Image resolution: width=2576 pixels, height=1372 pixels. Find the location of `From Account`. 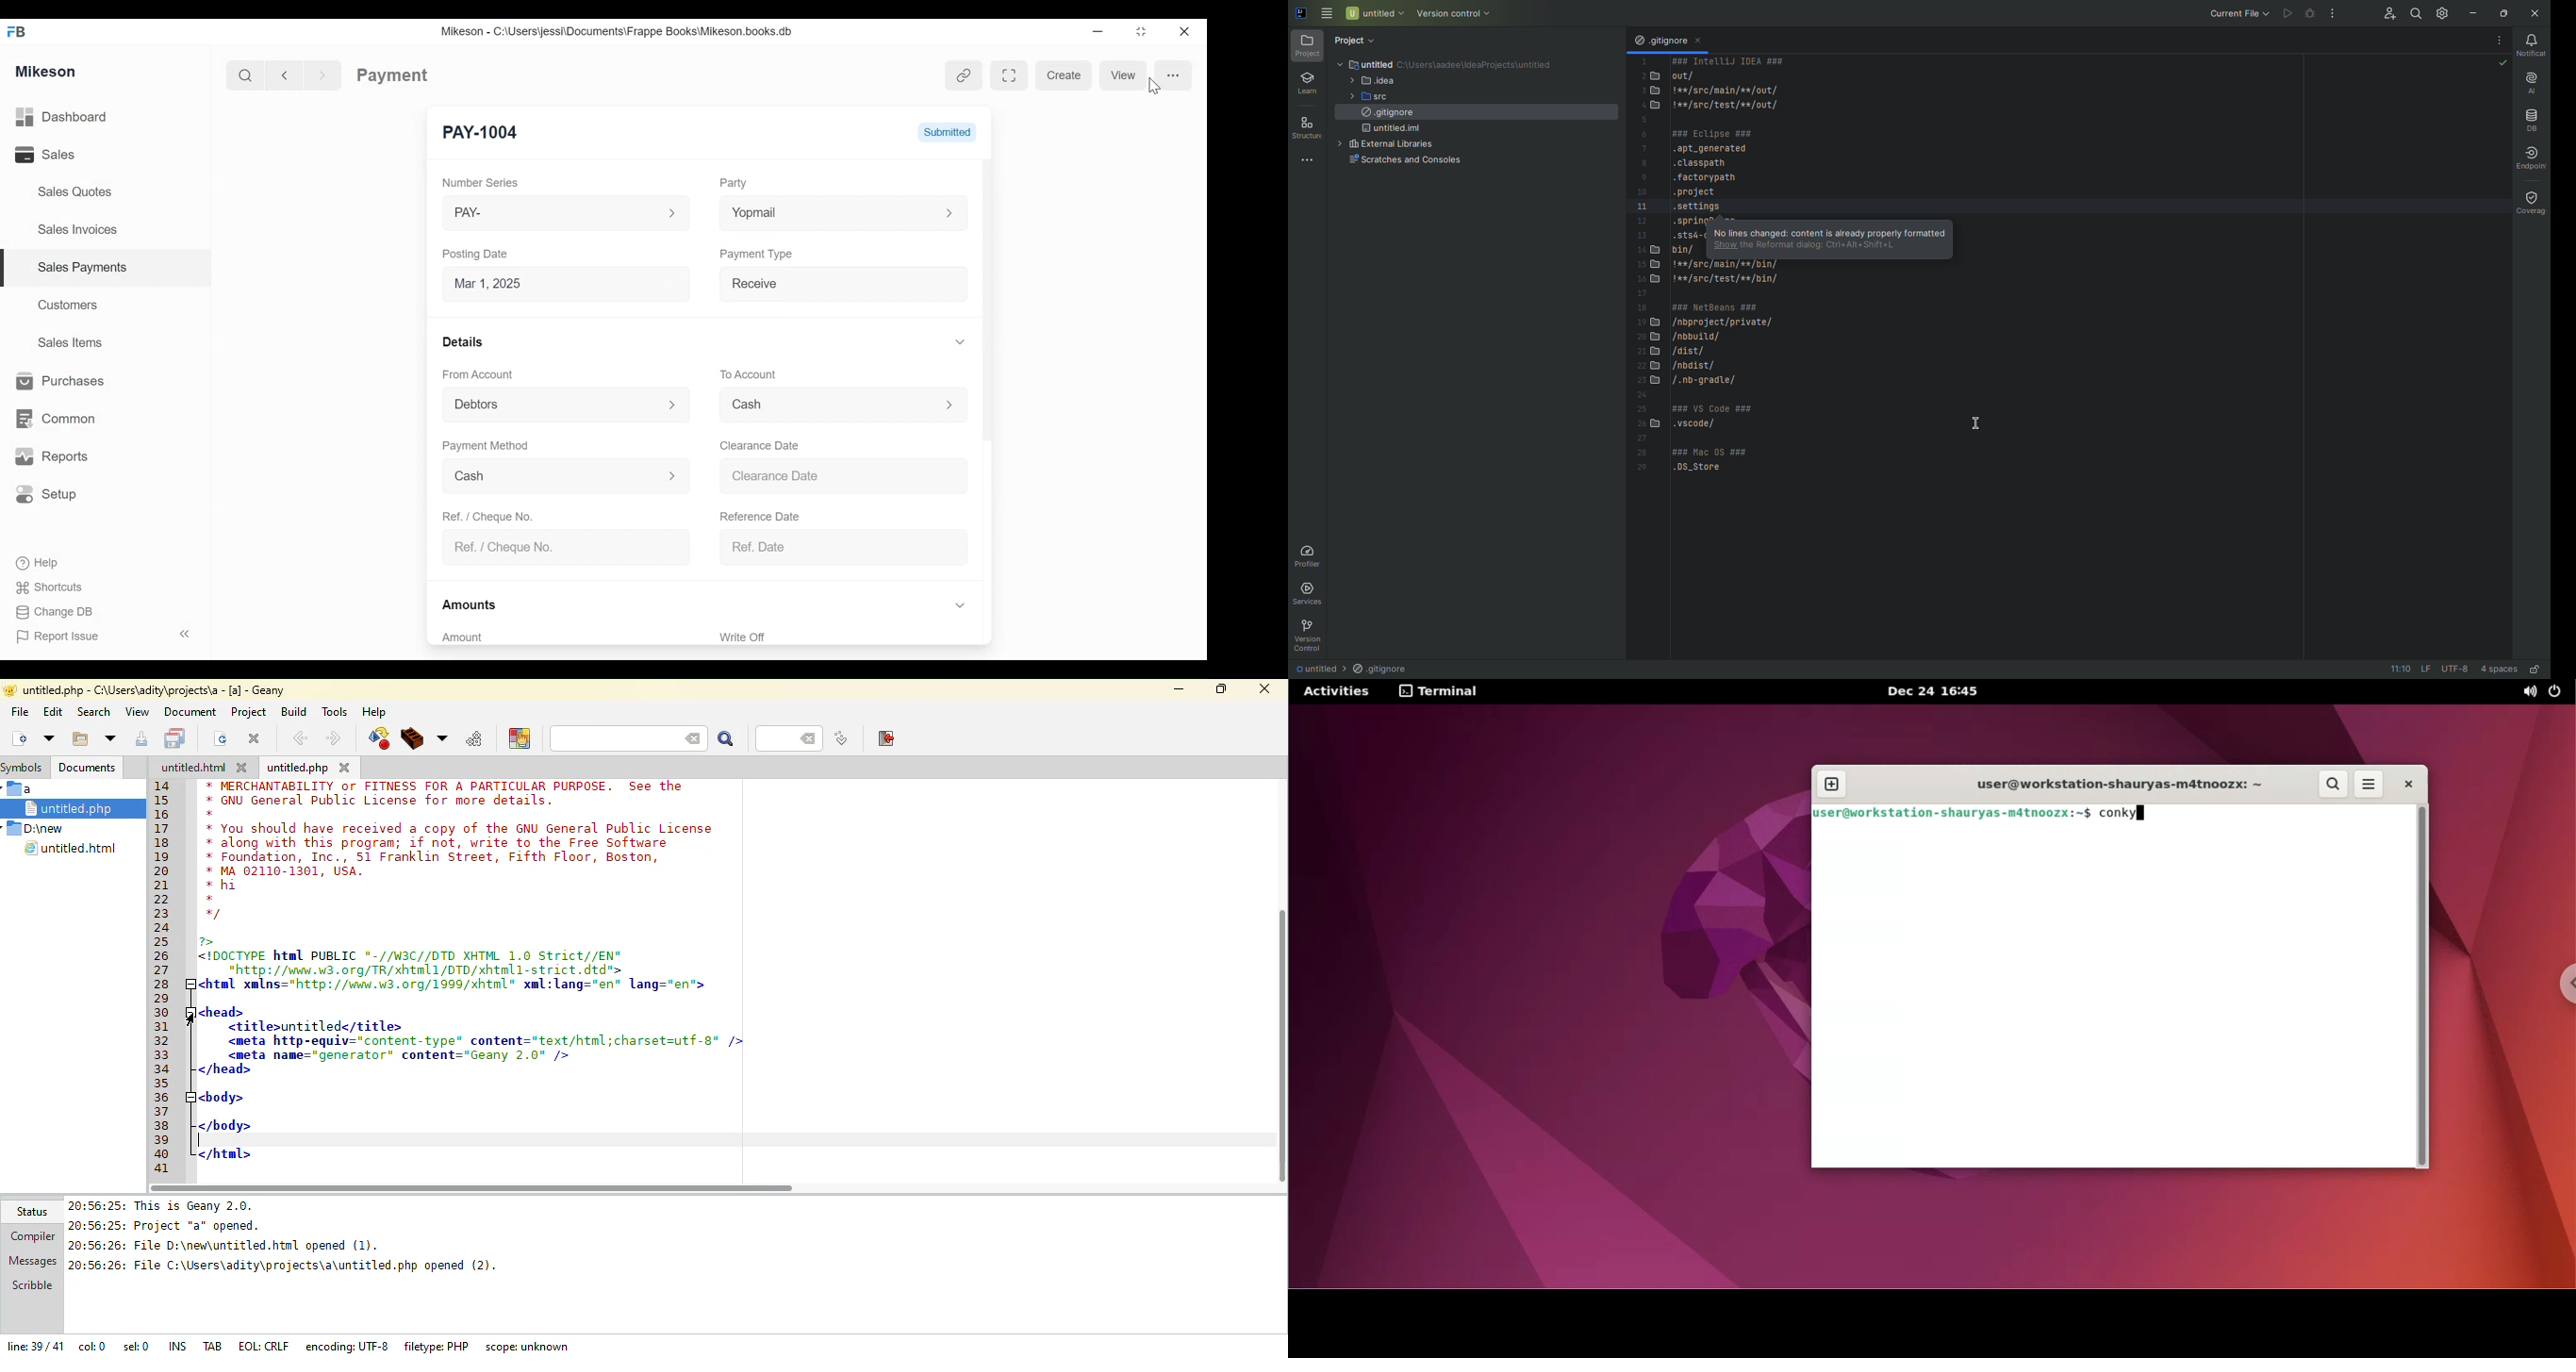

From Account is located at coordinates (568, 406).